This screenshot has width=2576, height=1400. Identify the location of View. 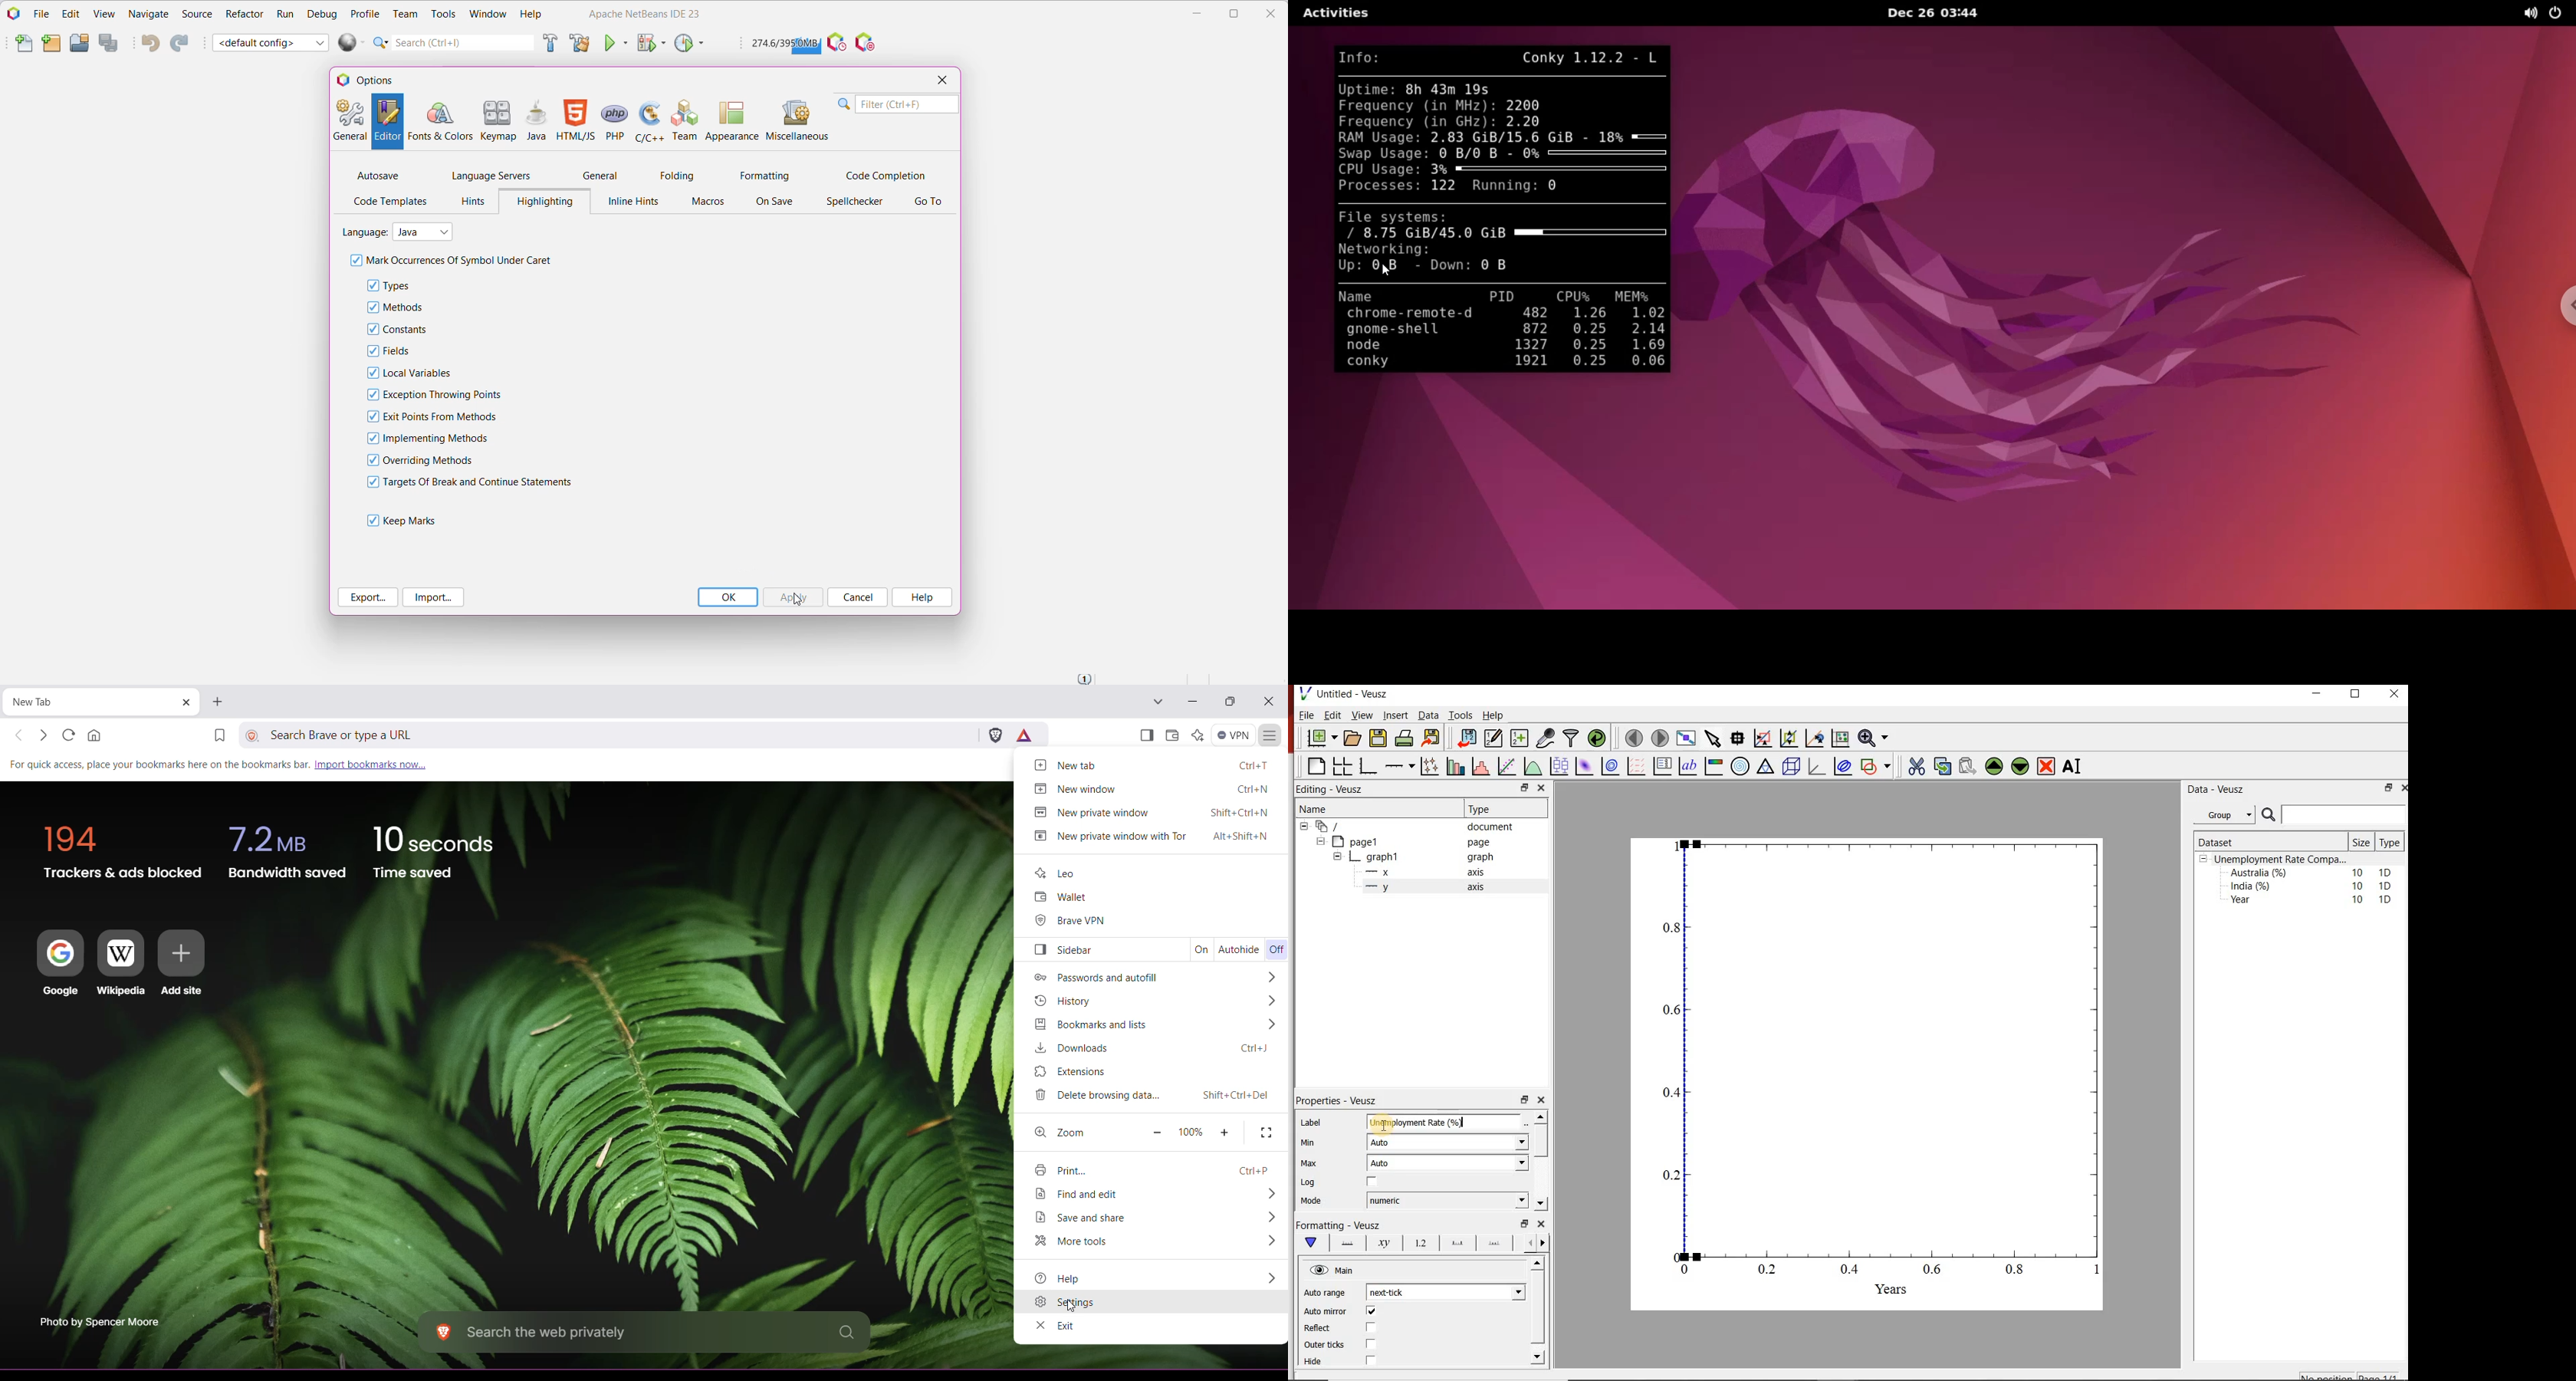
(1361, 715).